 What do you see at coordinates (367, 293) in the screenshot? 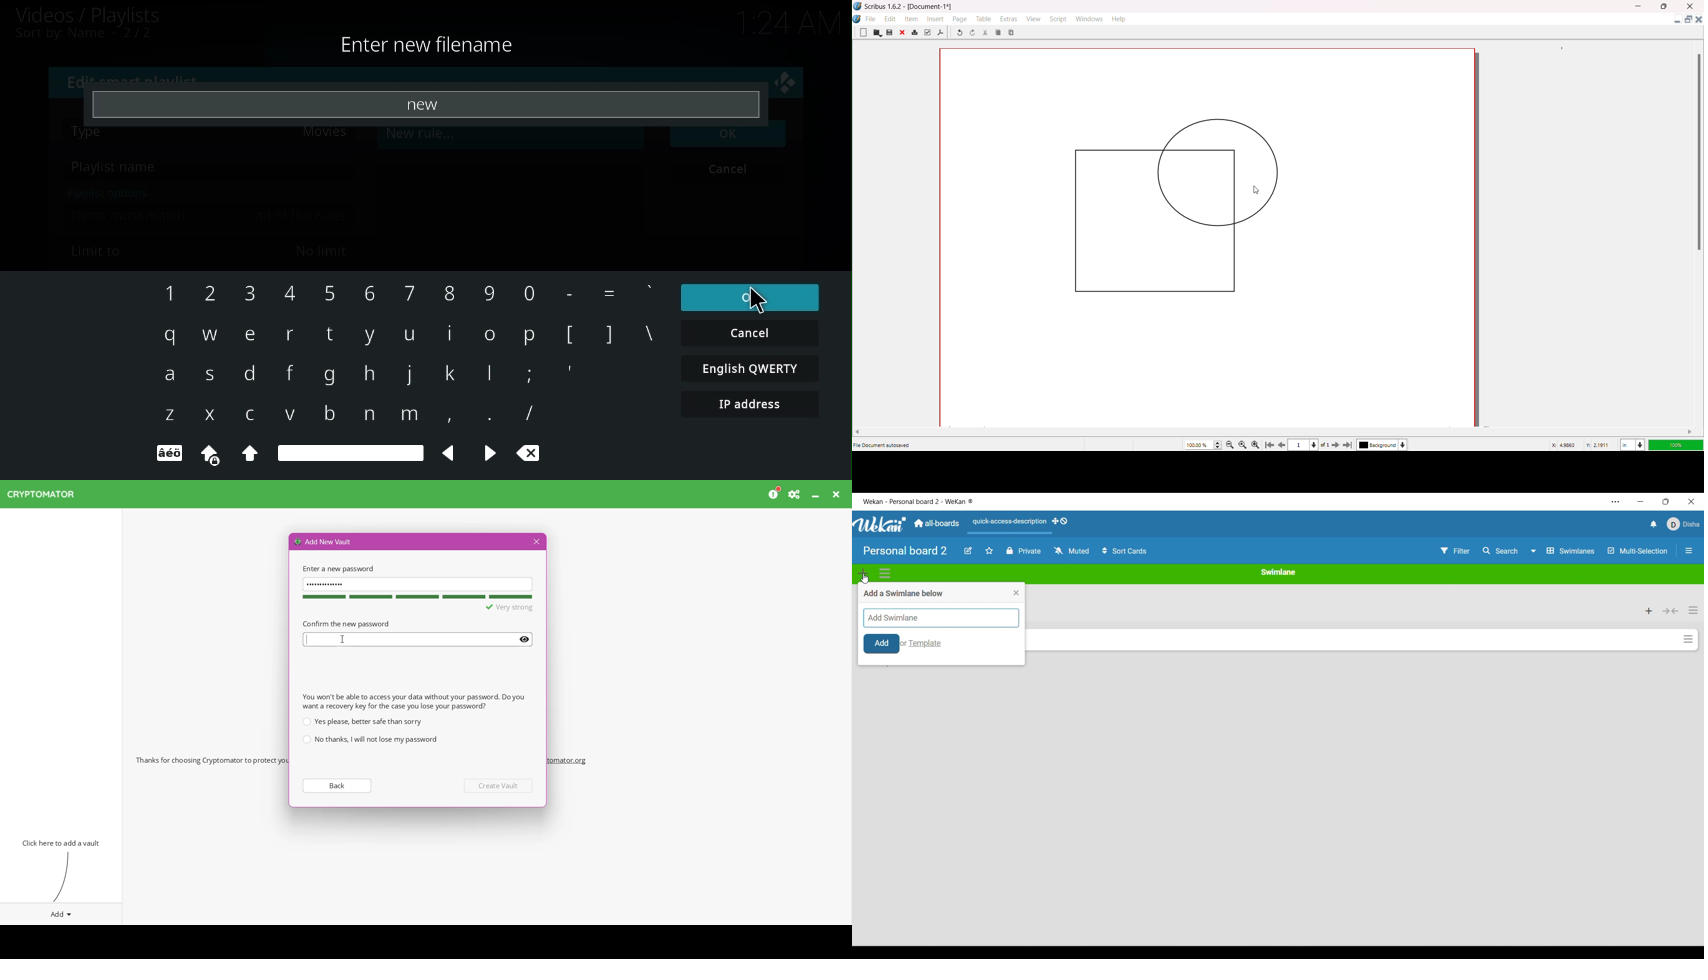
I see `6` at bounding box center [367, 293].